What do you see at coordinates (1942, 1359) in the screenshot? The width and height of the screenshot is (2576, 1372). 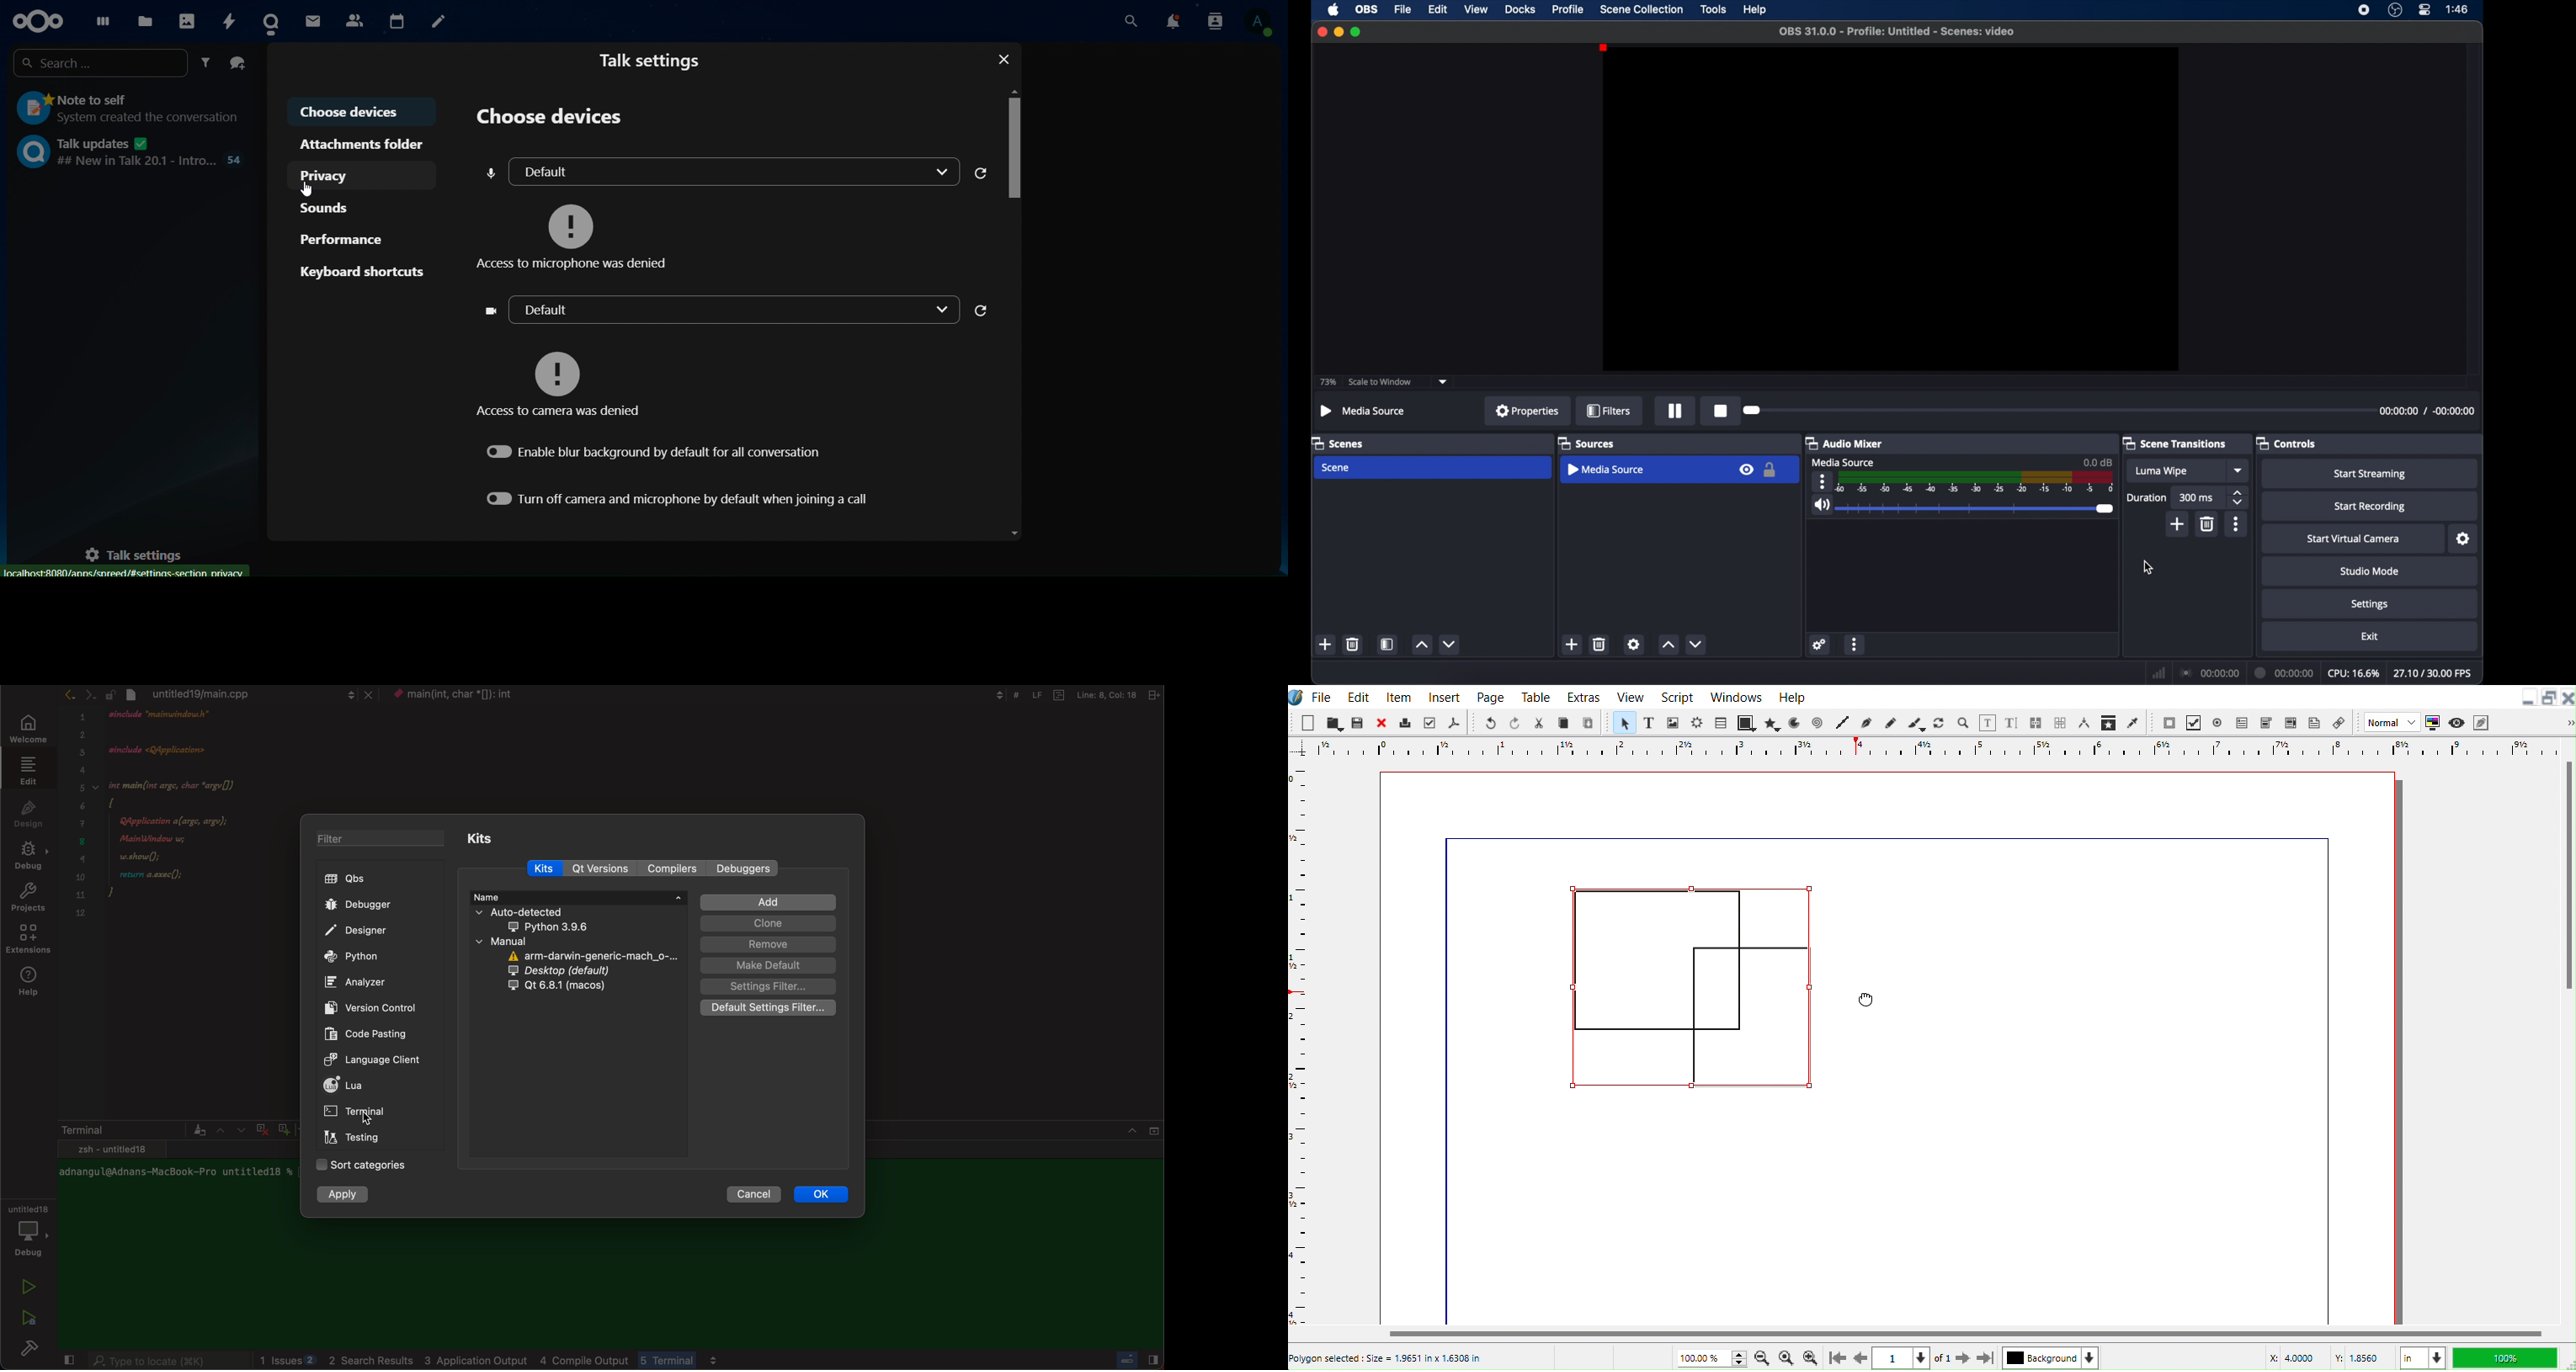 I see `of 1` at bounding box center [1942, 1359].